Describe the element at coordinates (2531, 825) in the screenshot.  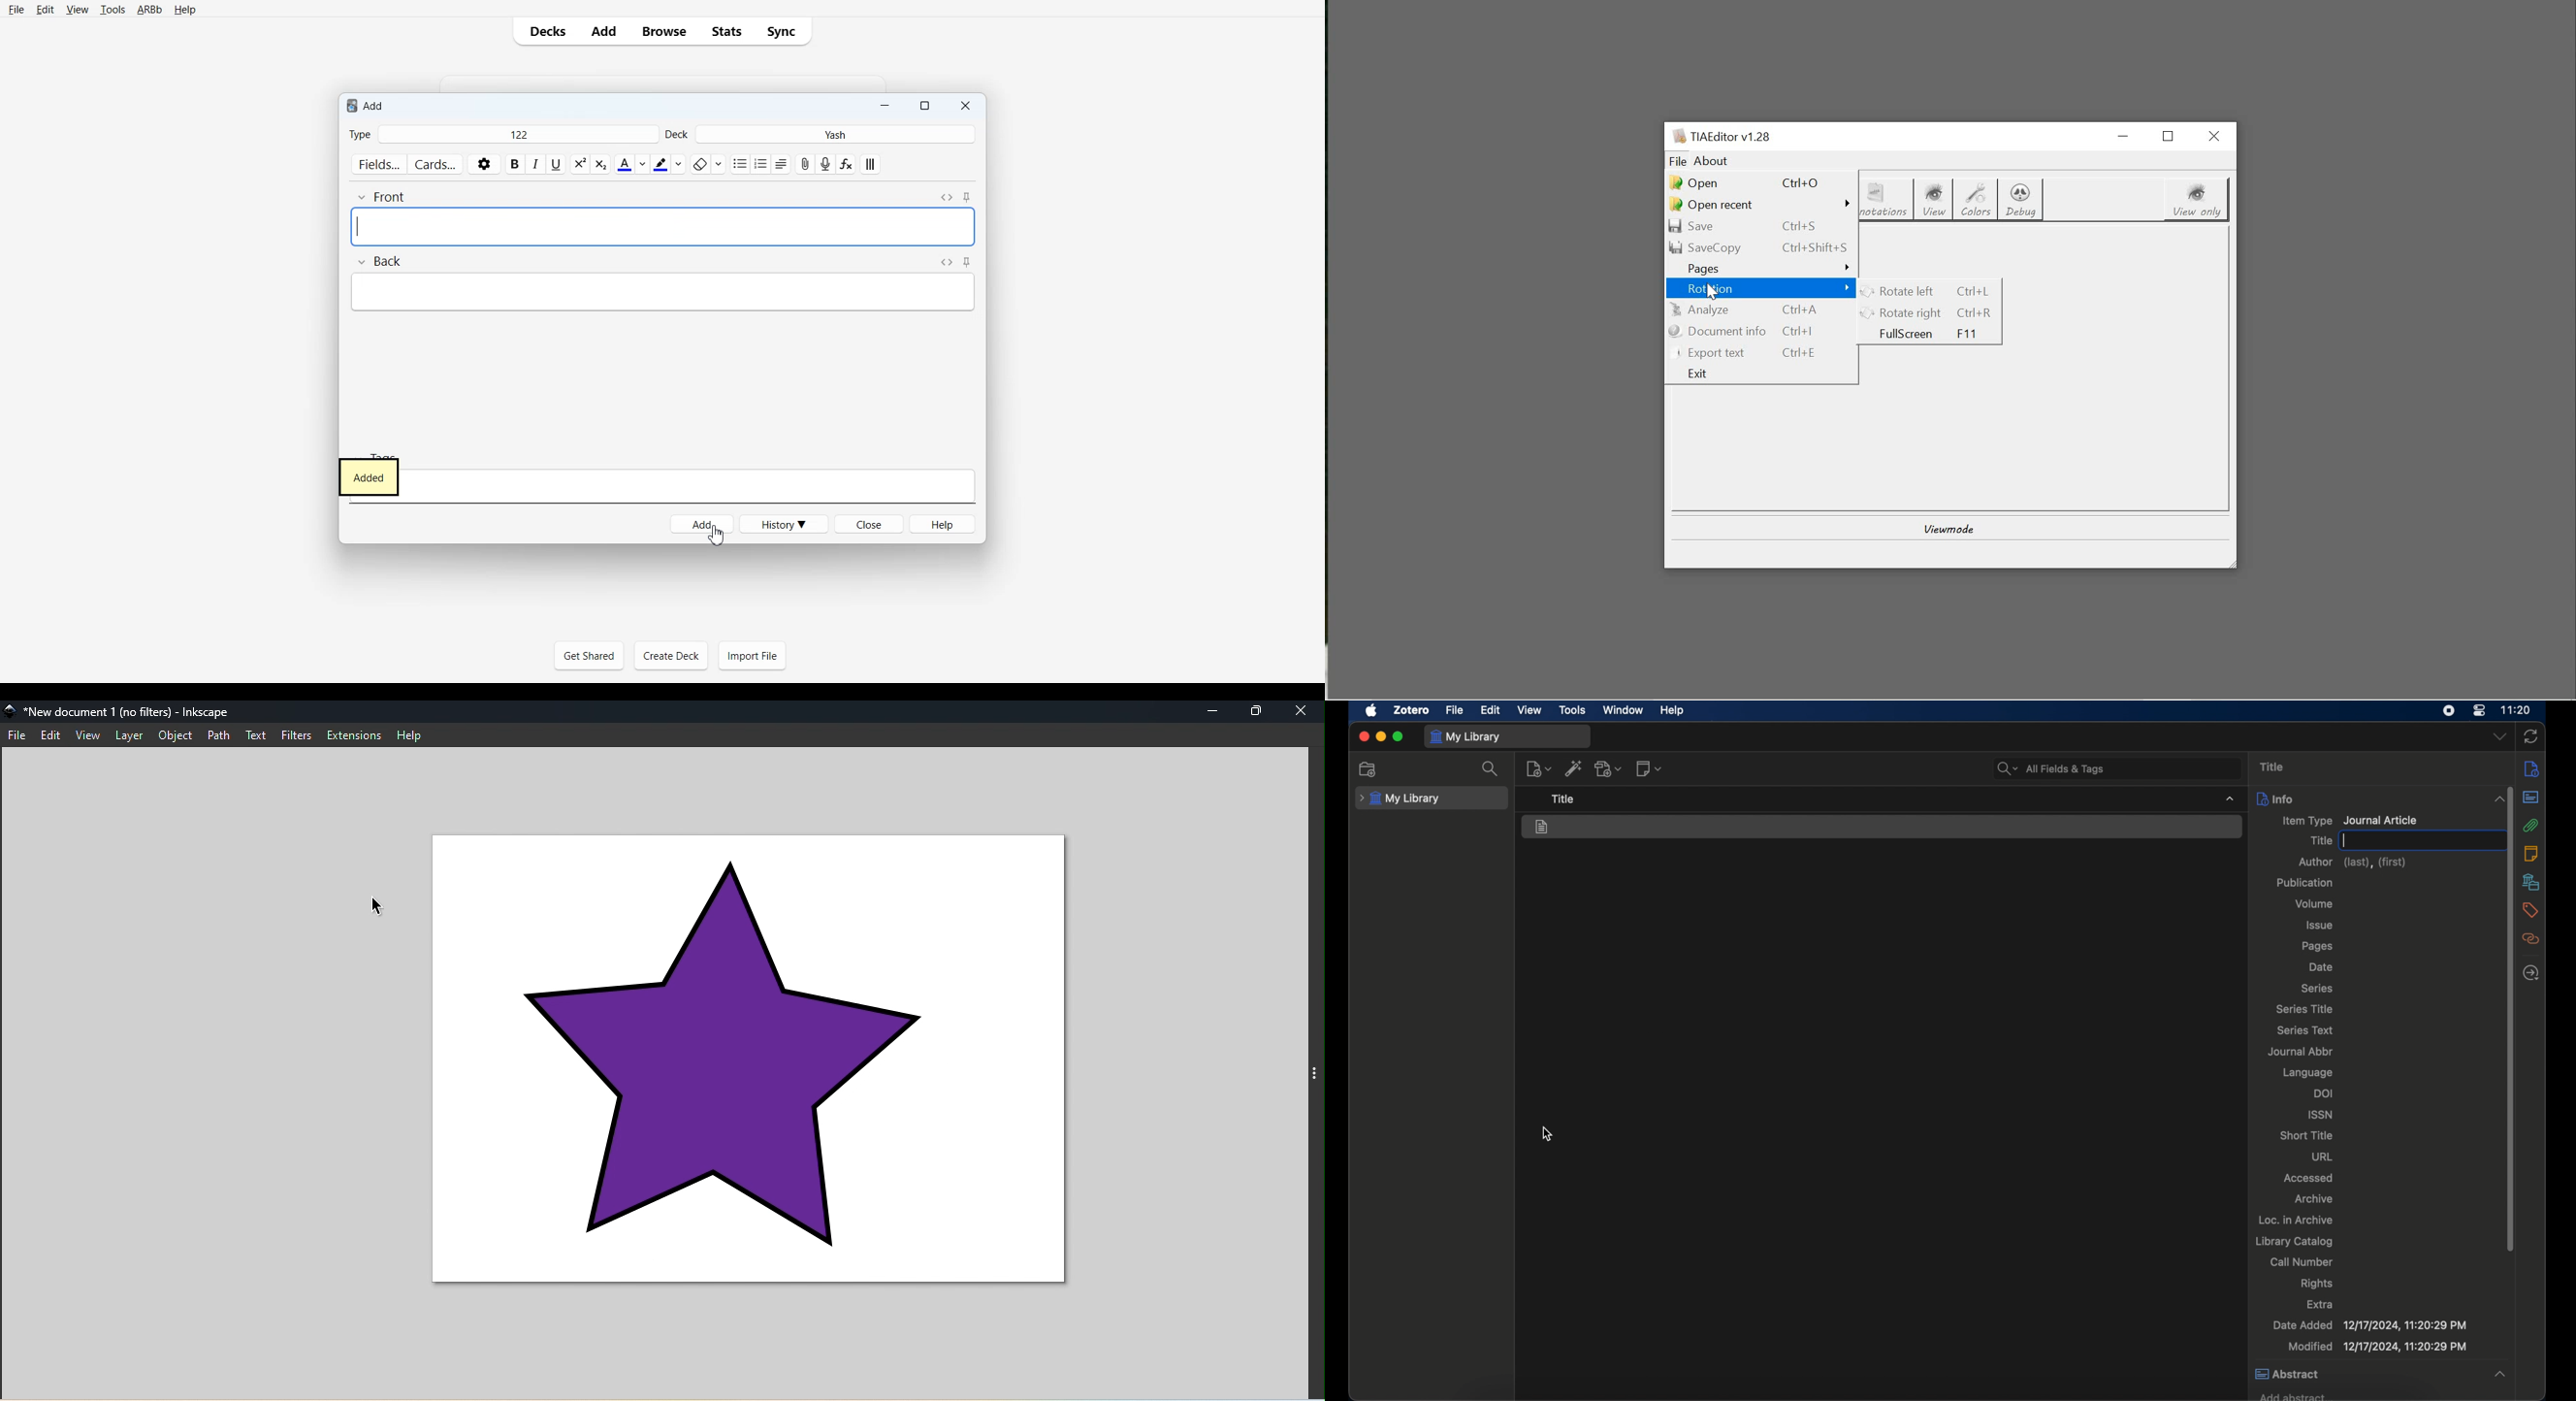
I see `attachments` at that location.